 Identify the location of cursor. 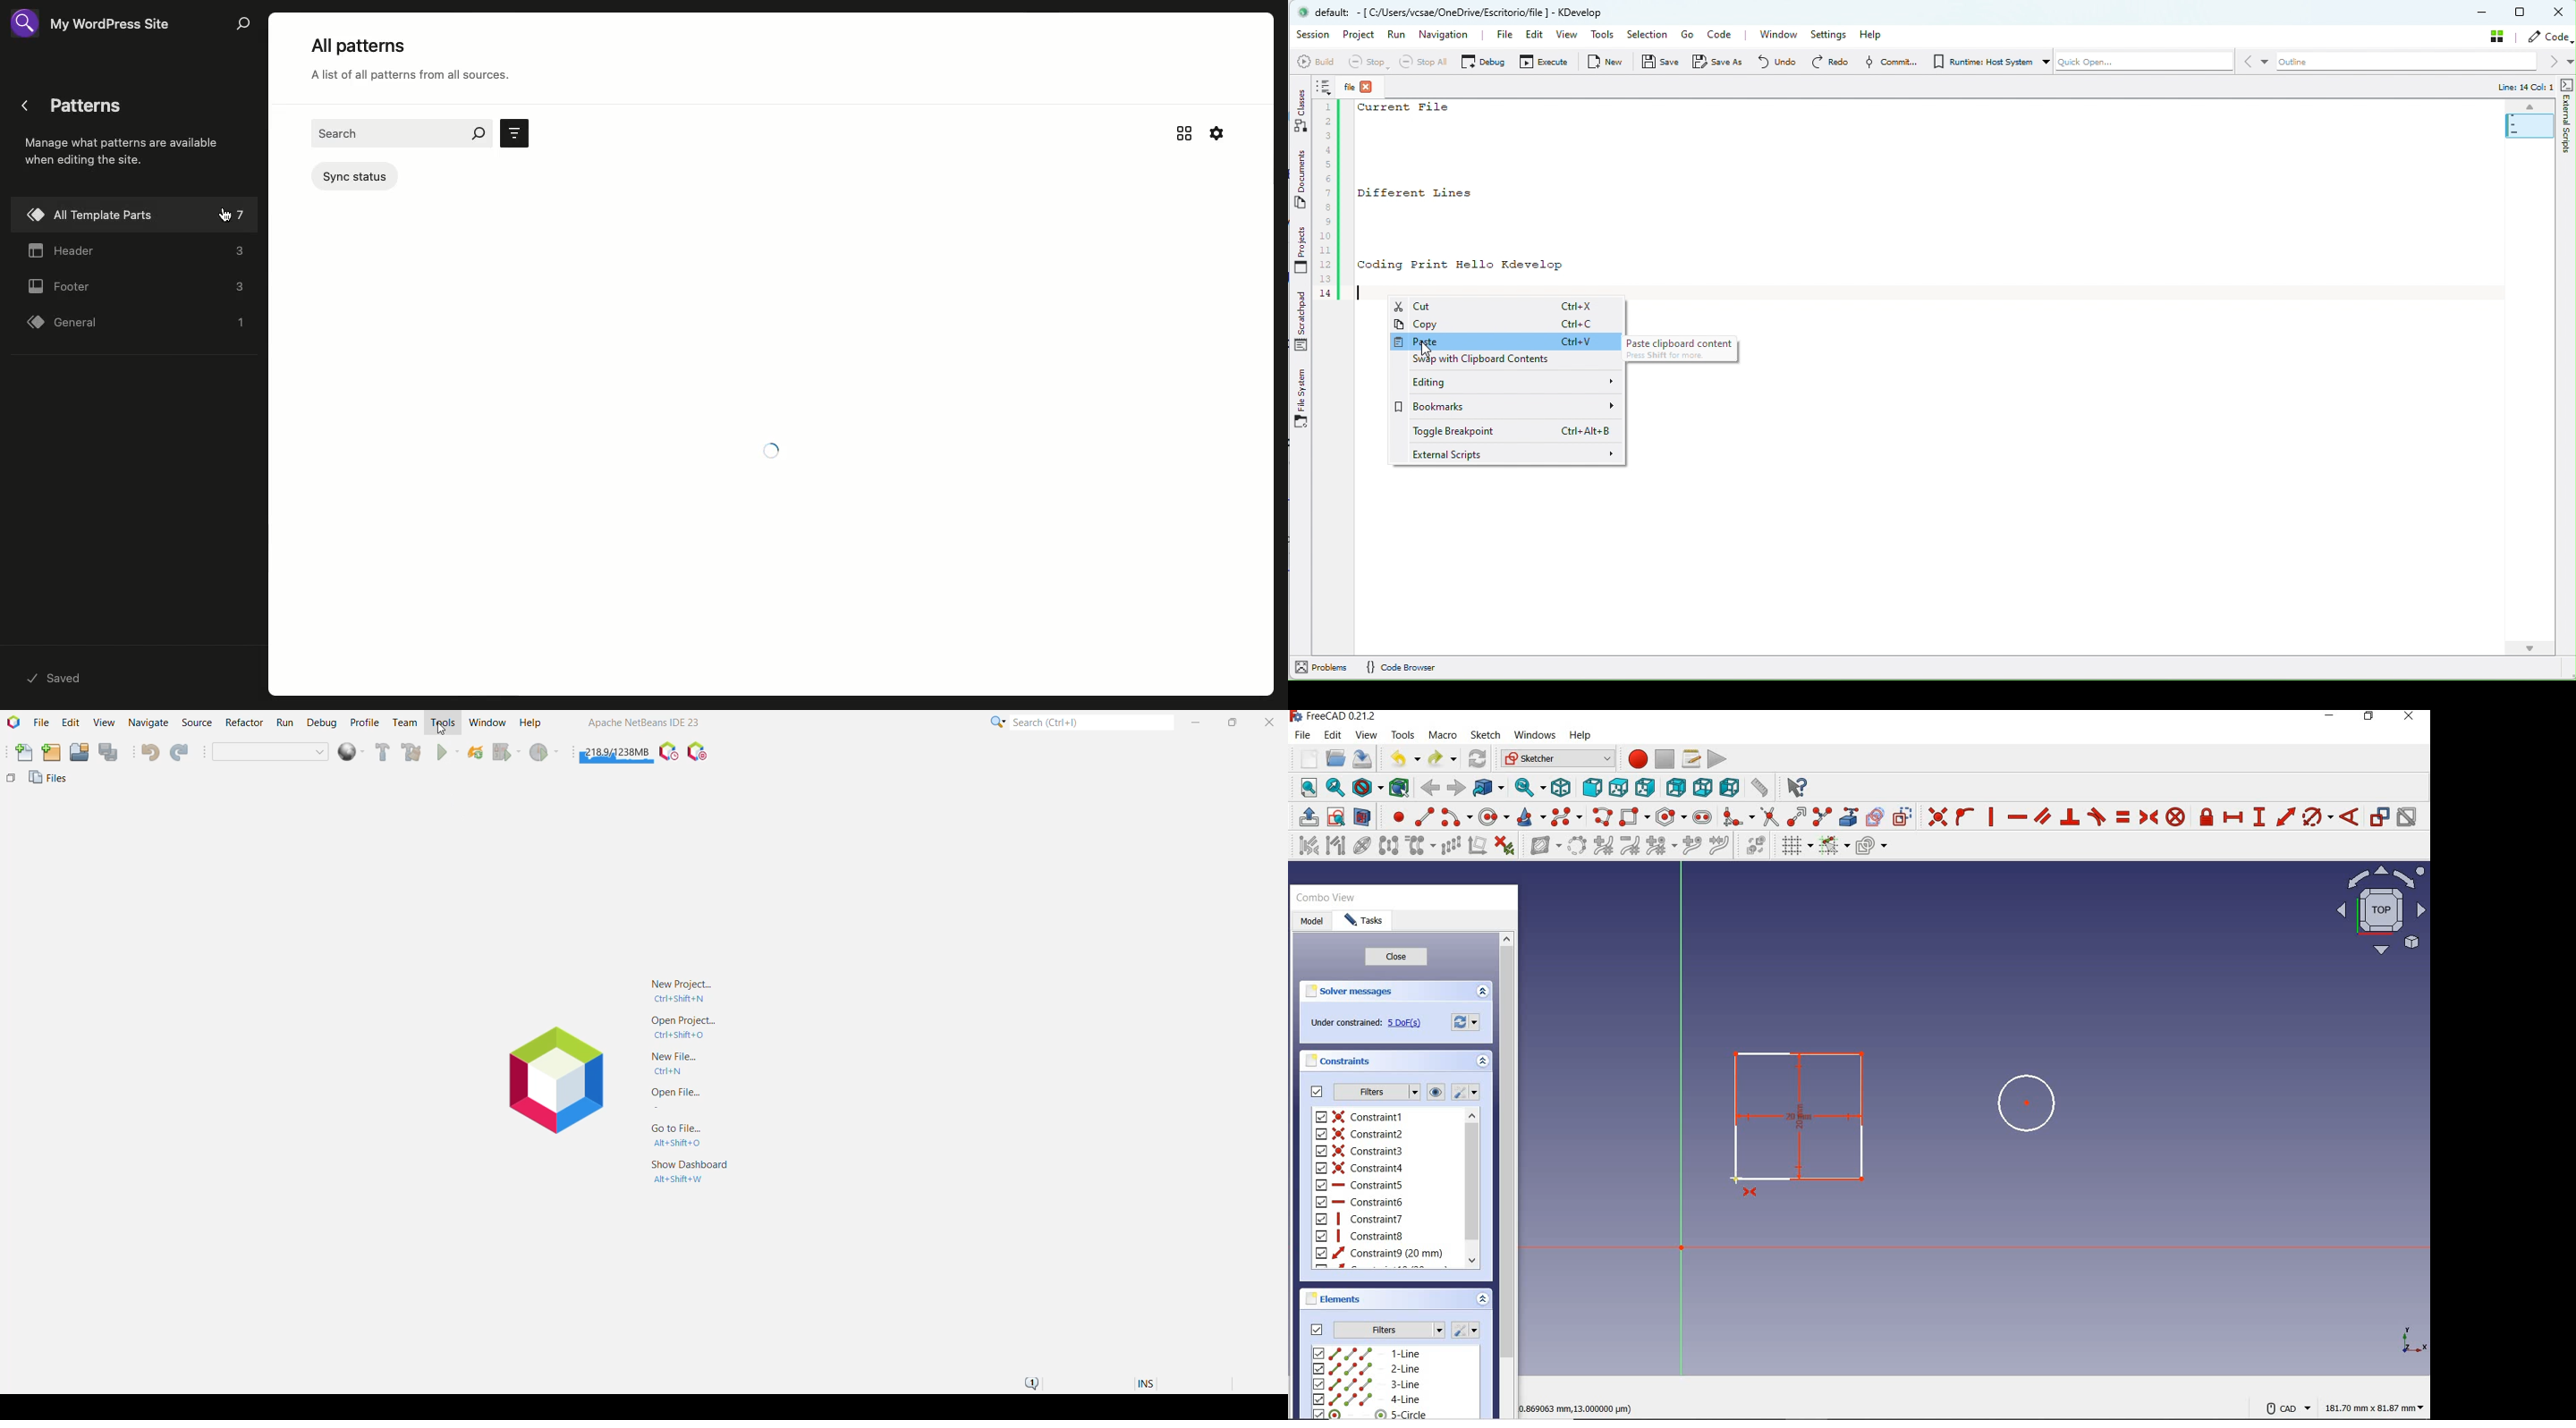
(226, 216).